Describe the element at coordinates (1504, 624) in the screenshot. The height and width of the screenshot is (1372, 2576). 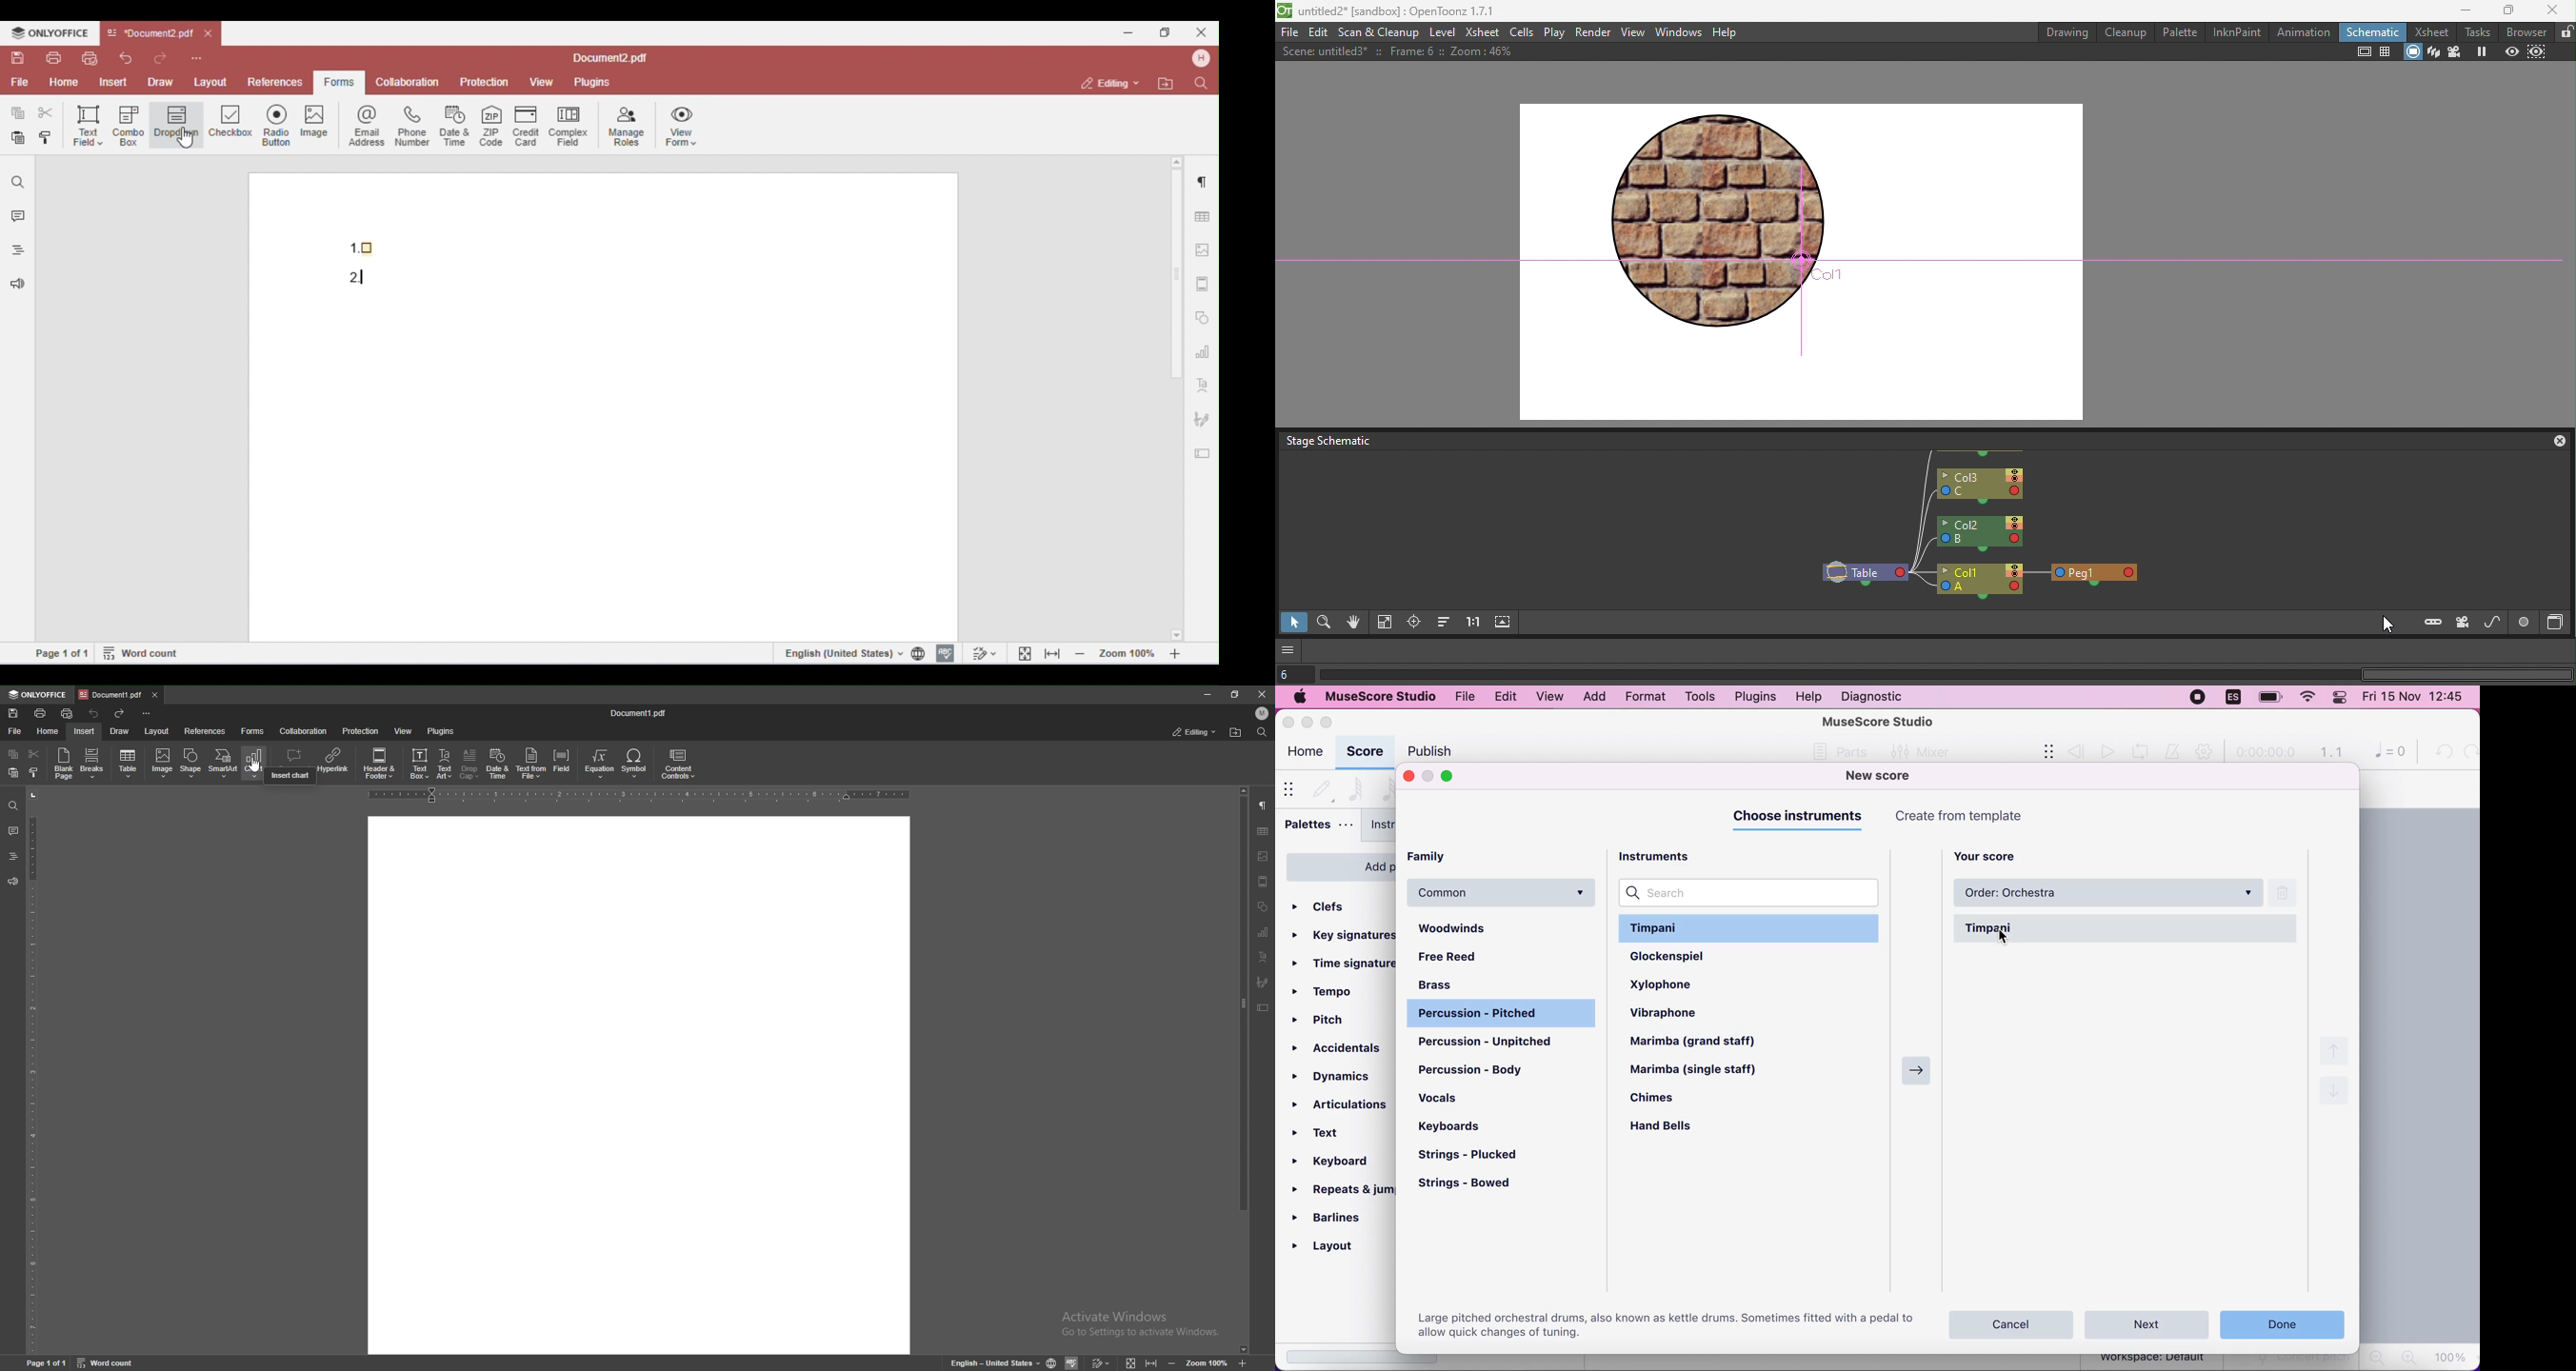
I see `Maximize nodes` at that location.